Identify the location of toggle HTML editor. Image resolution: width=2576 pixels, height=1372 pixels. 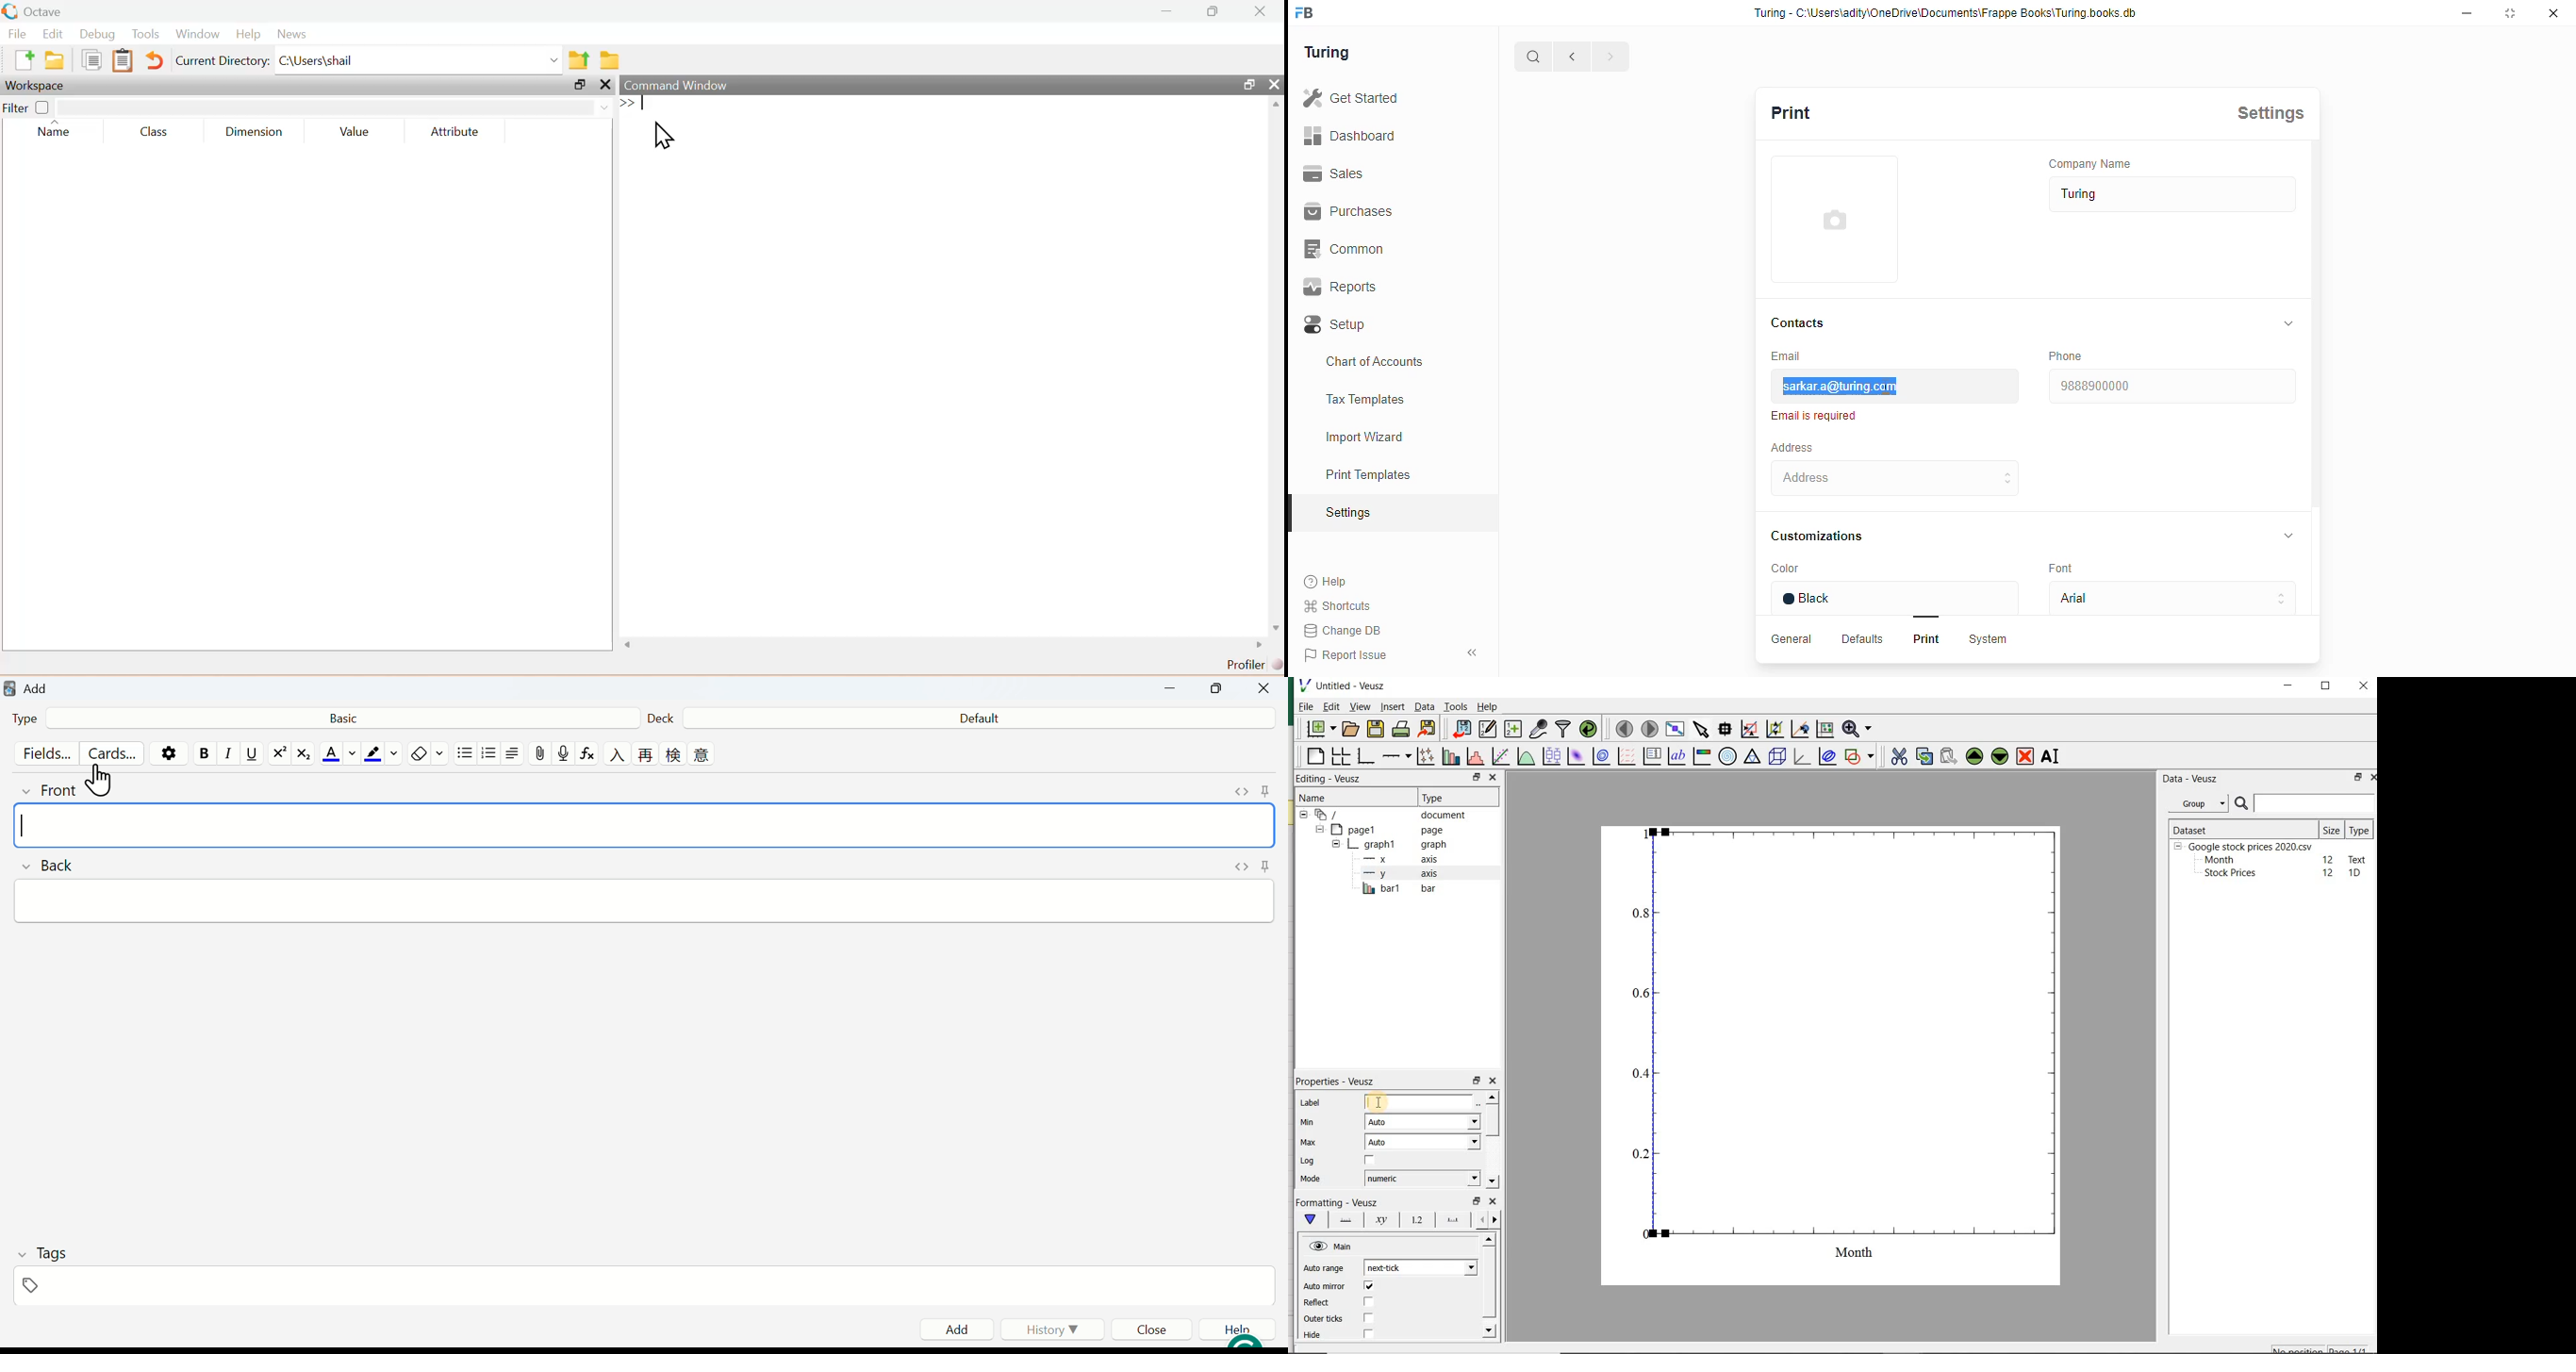
(1242, 791).